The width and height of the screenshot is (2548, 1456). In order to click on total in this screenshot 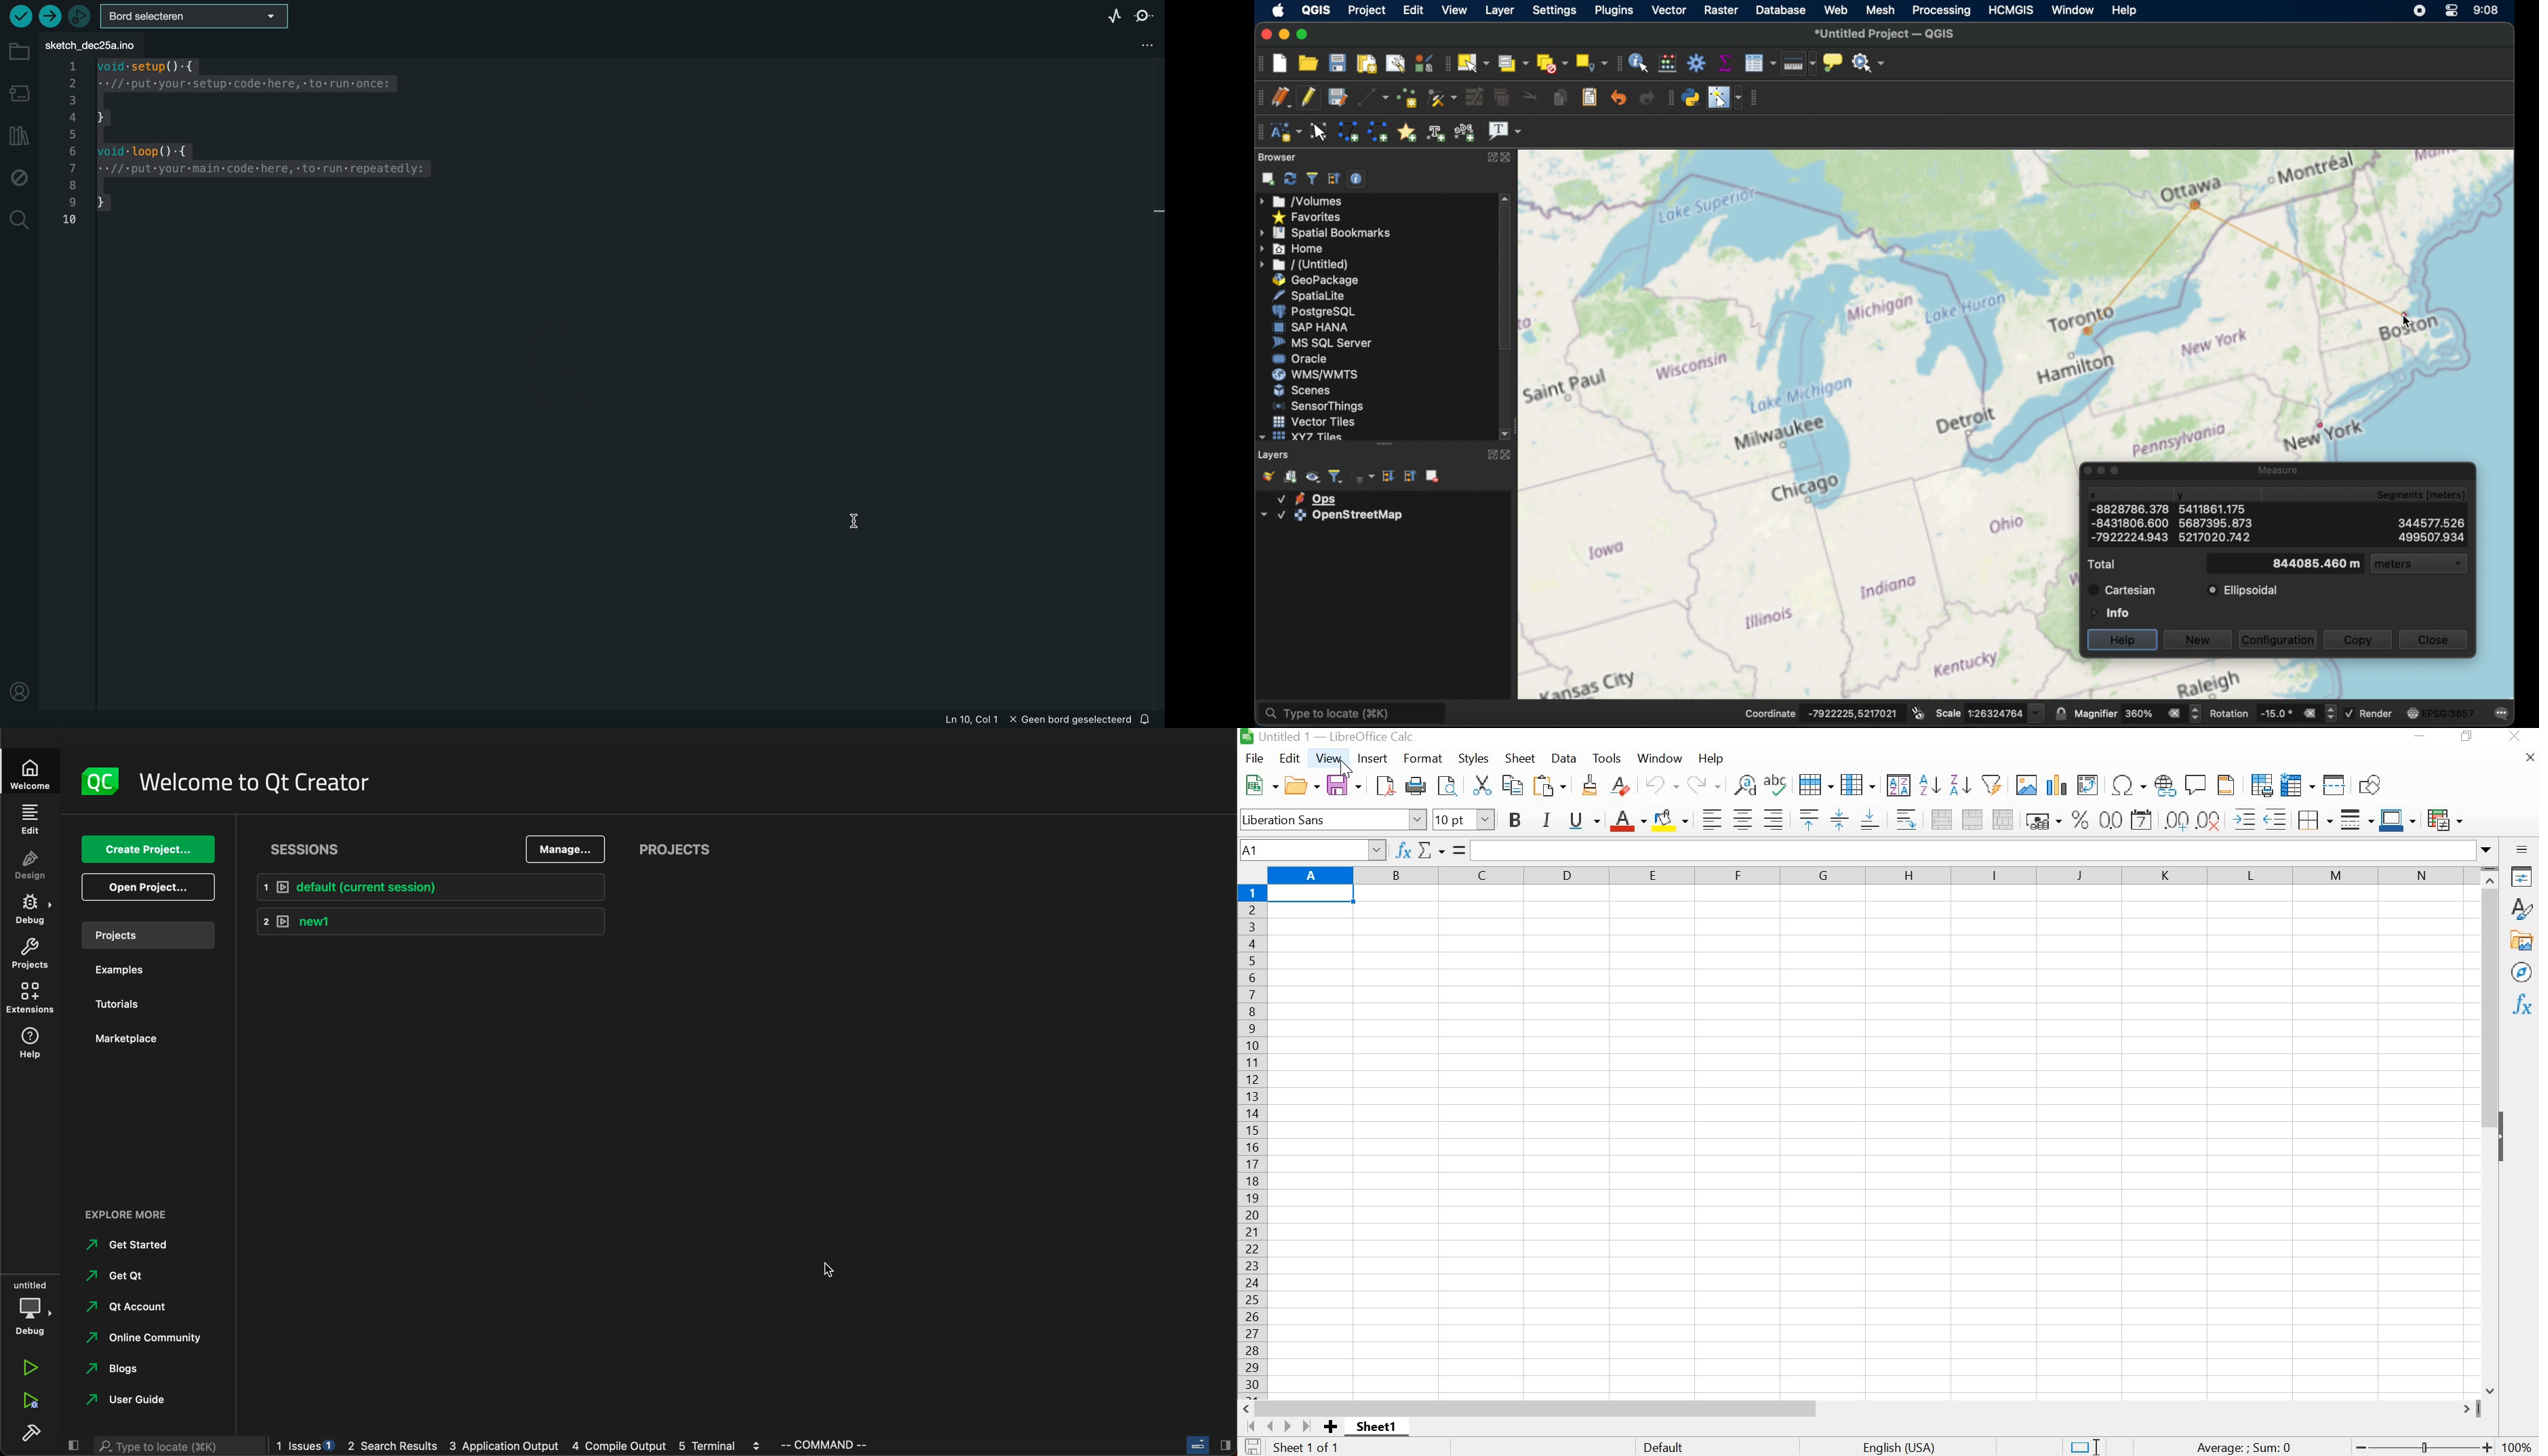, I will do `click(2101, 564)`.